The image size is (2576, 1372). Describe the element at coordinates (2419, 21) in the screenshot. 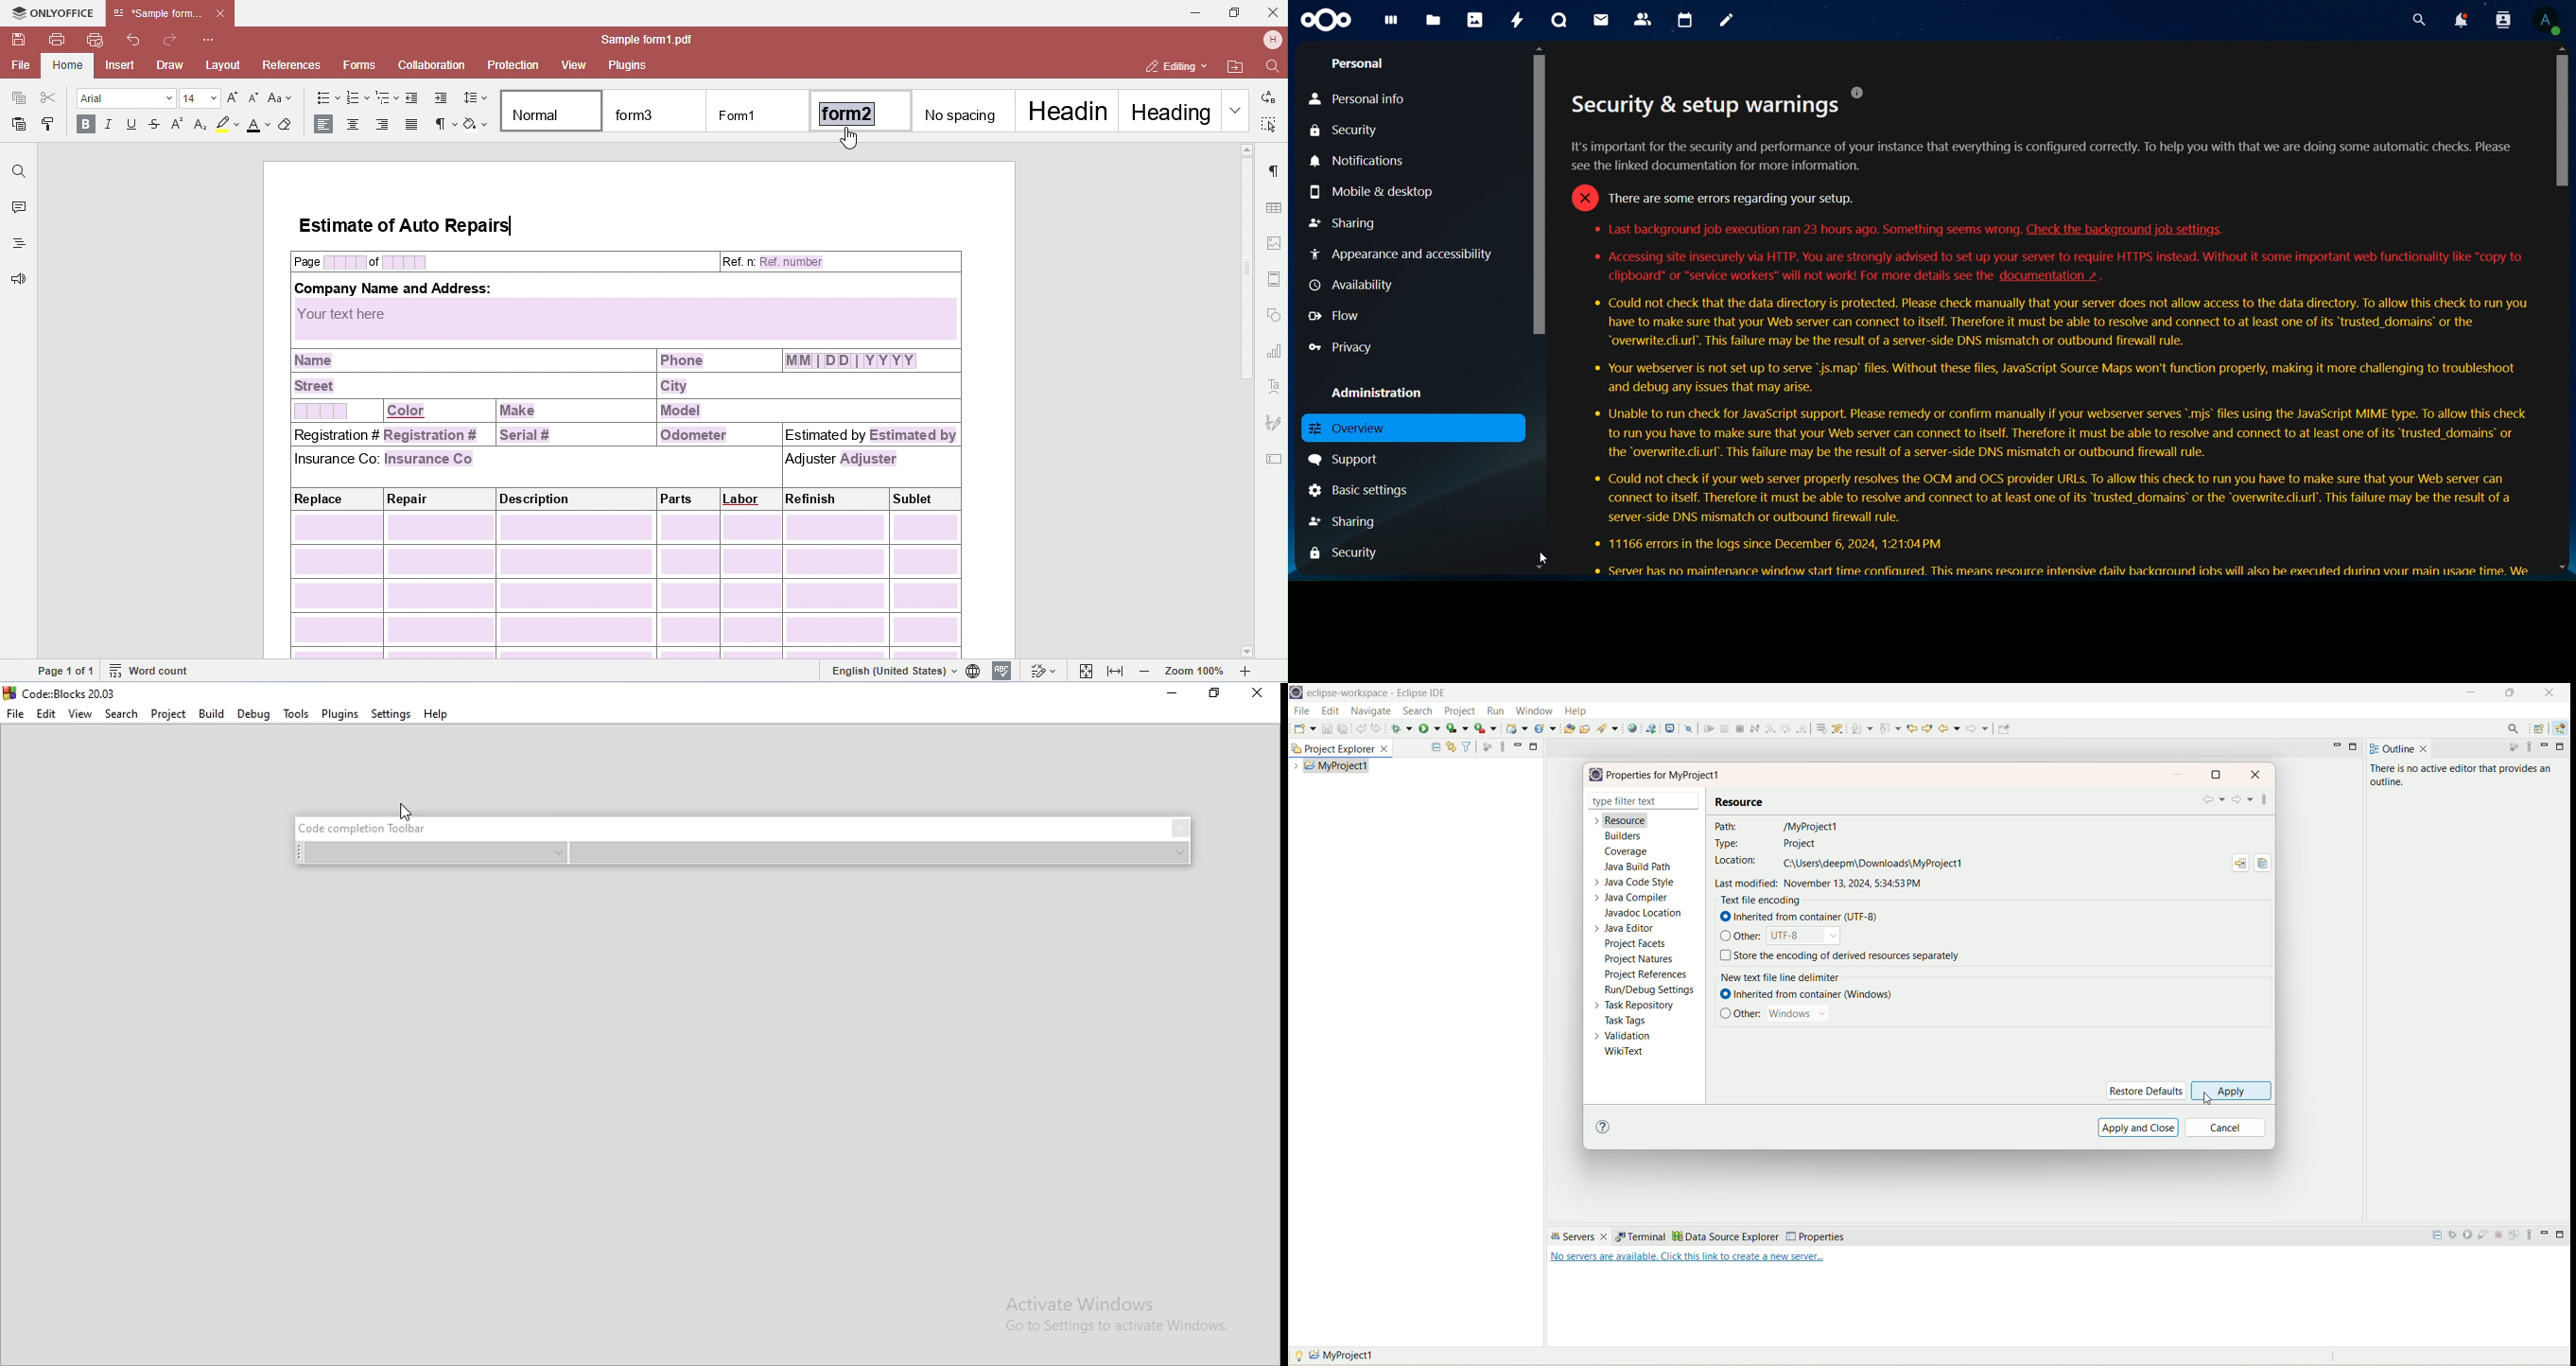

I see `search` at that location.